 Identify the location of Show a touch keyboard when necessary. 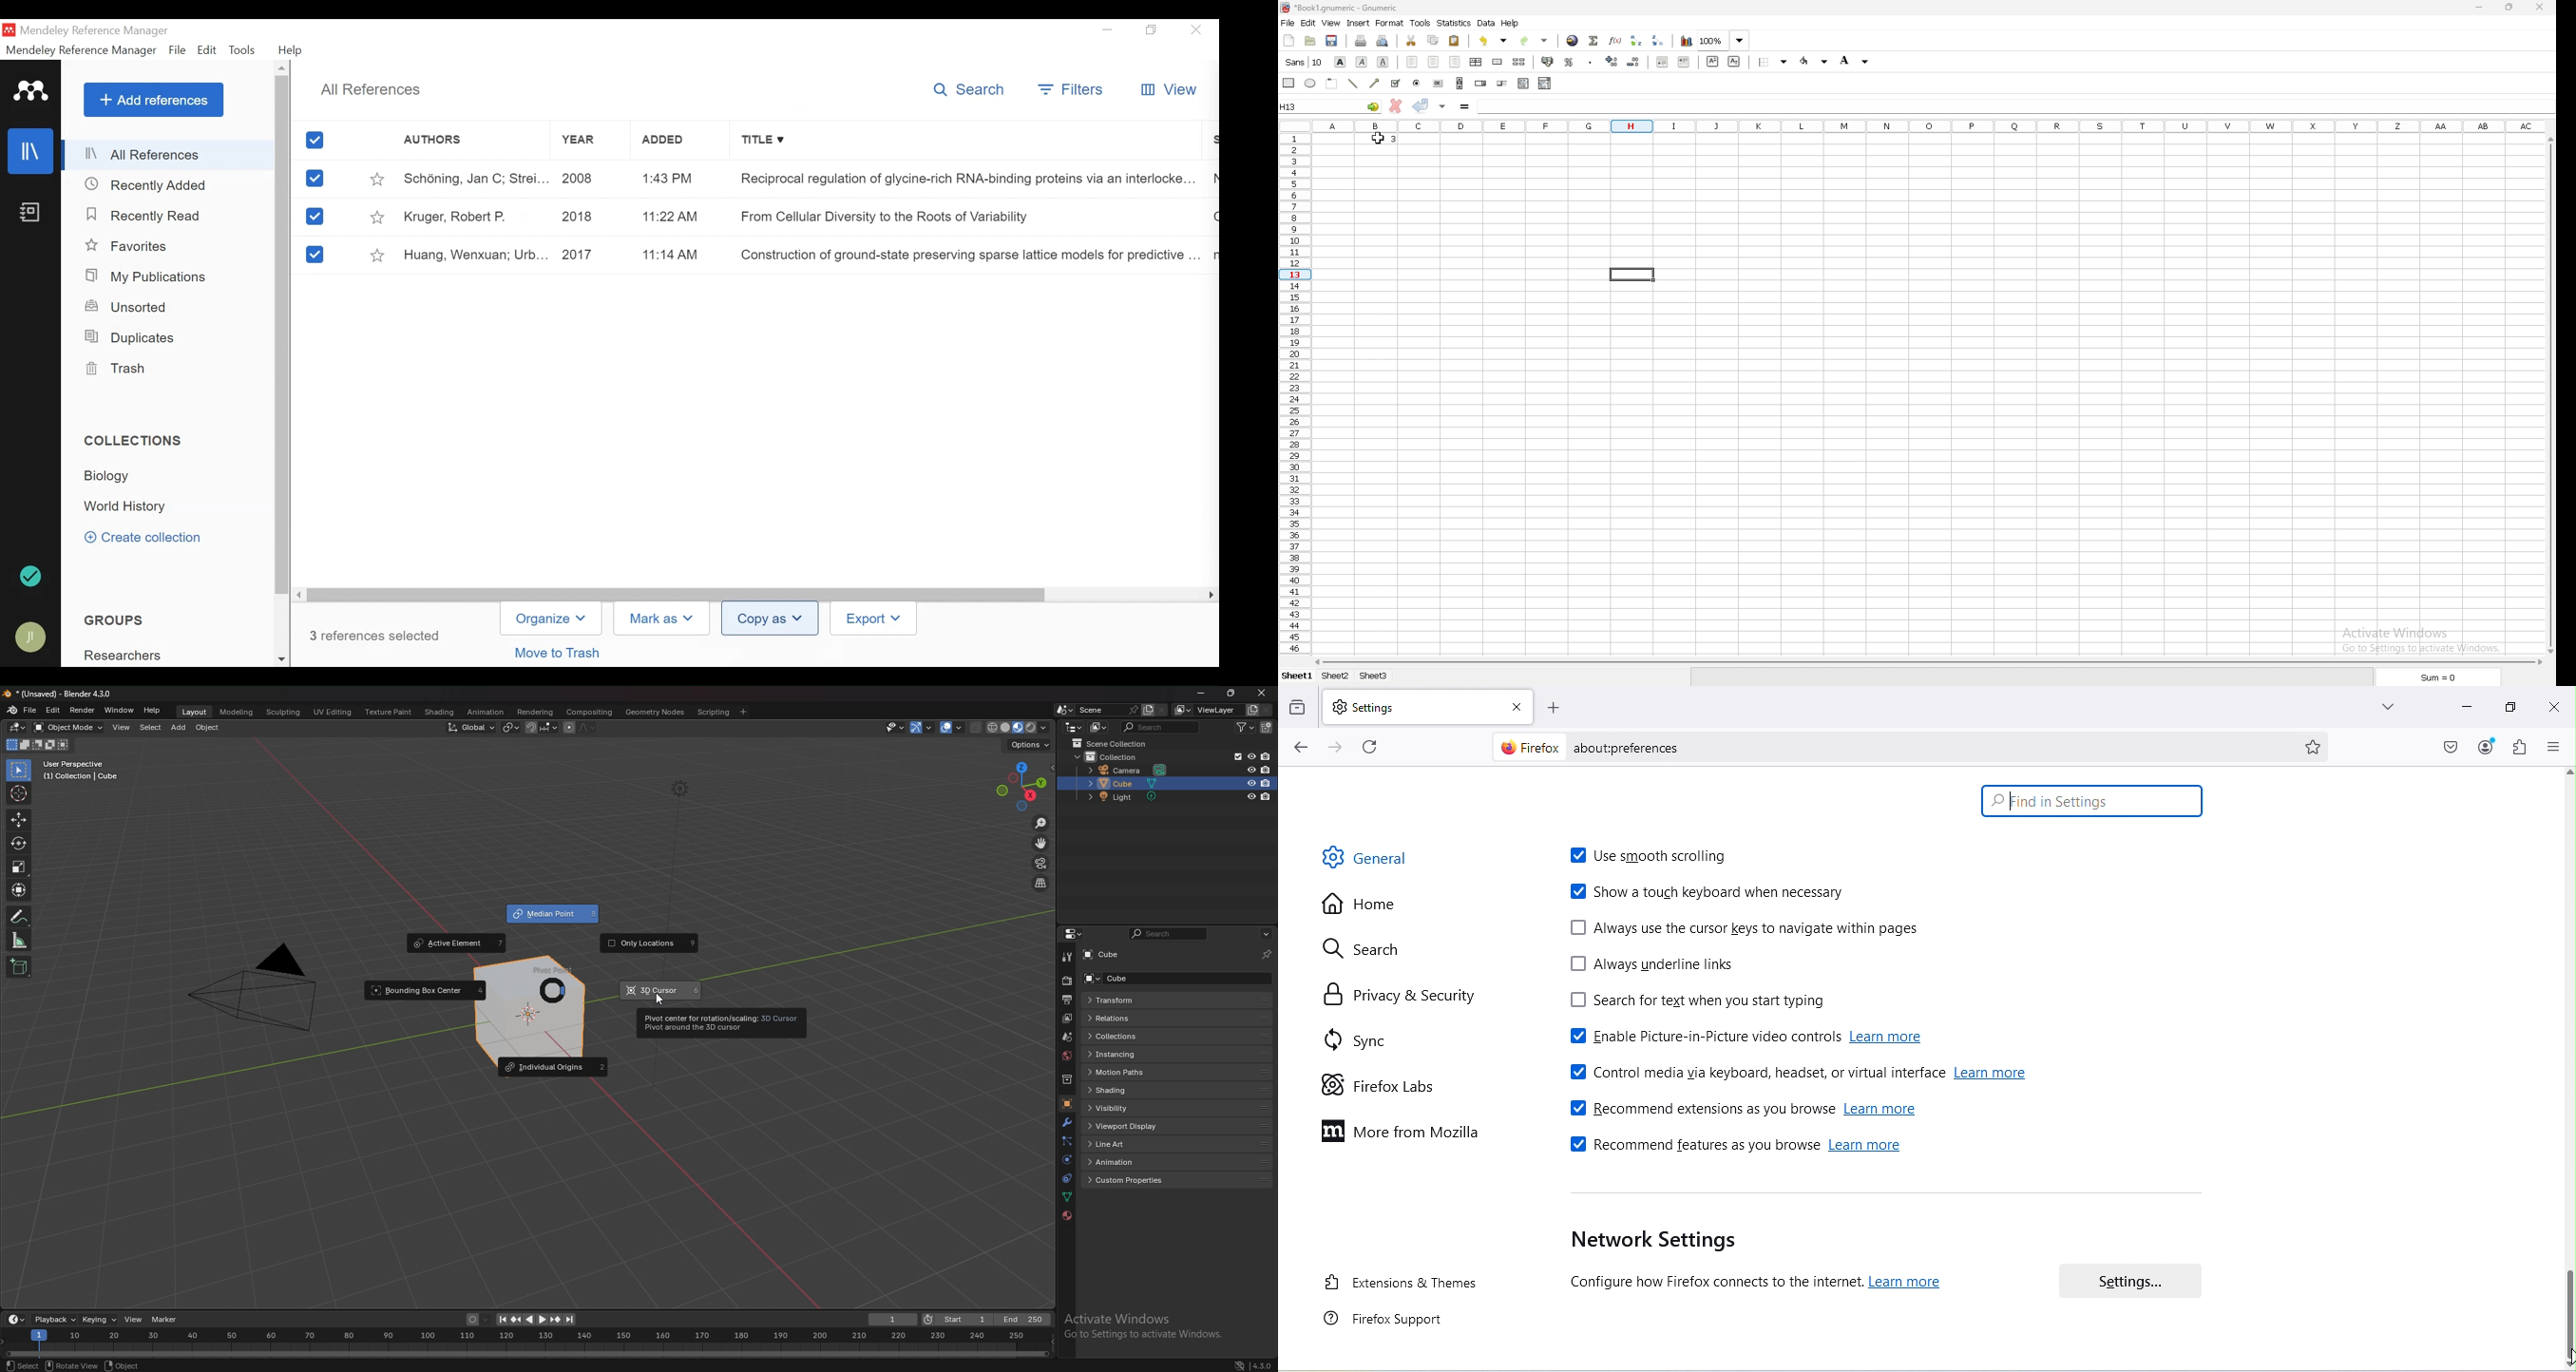
(1710, 892).